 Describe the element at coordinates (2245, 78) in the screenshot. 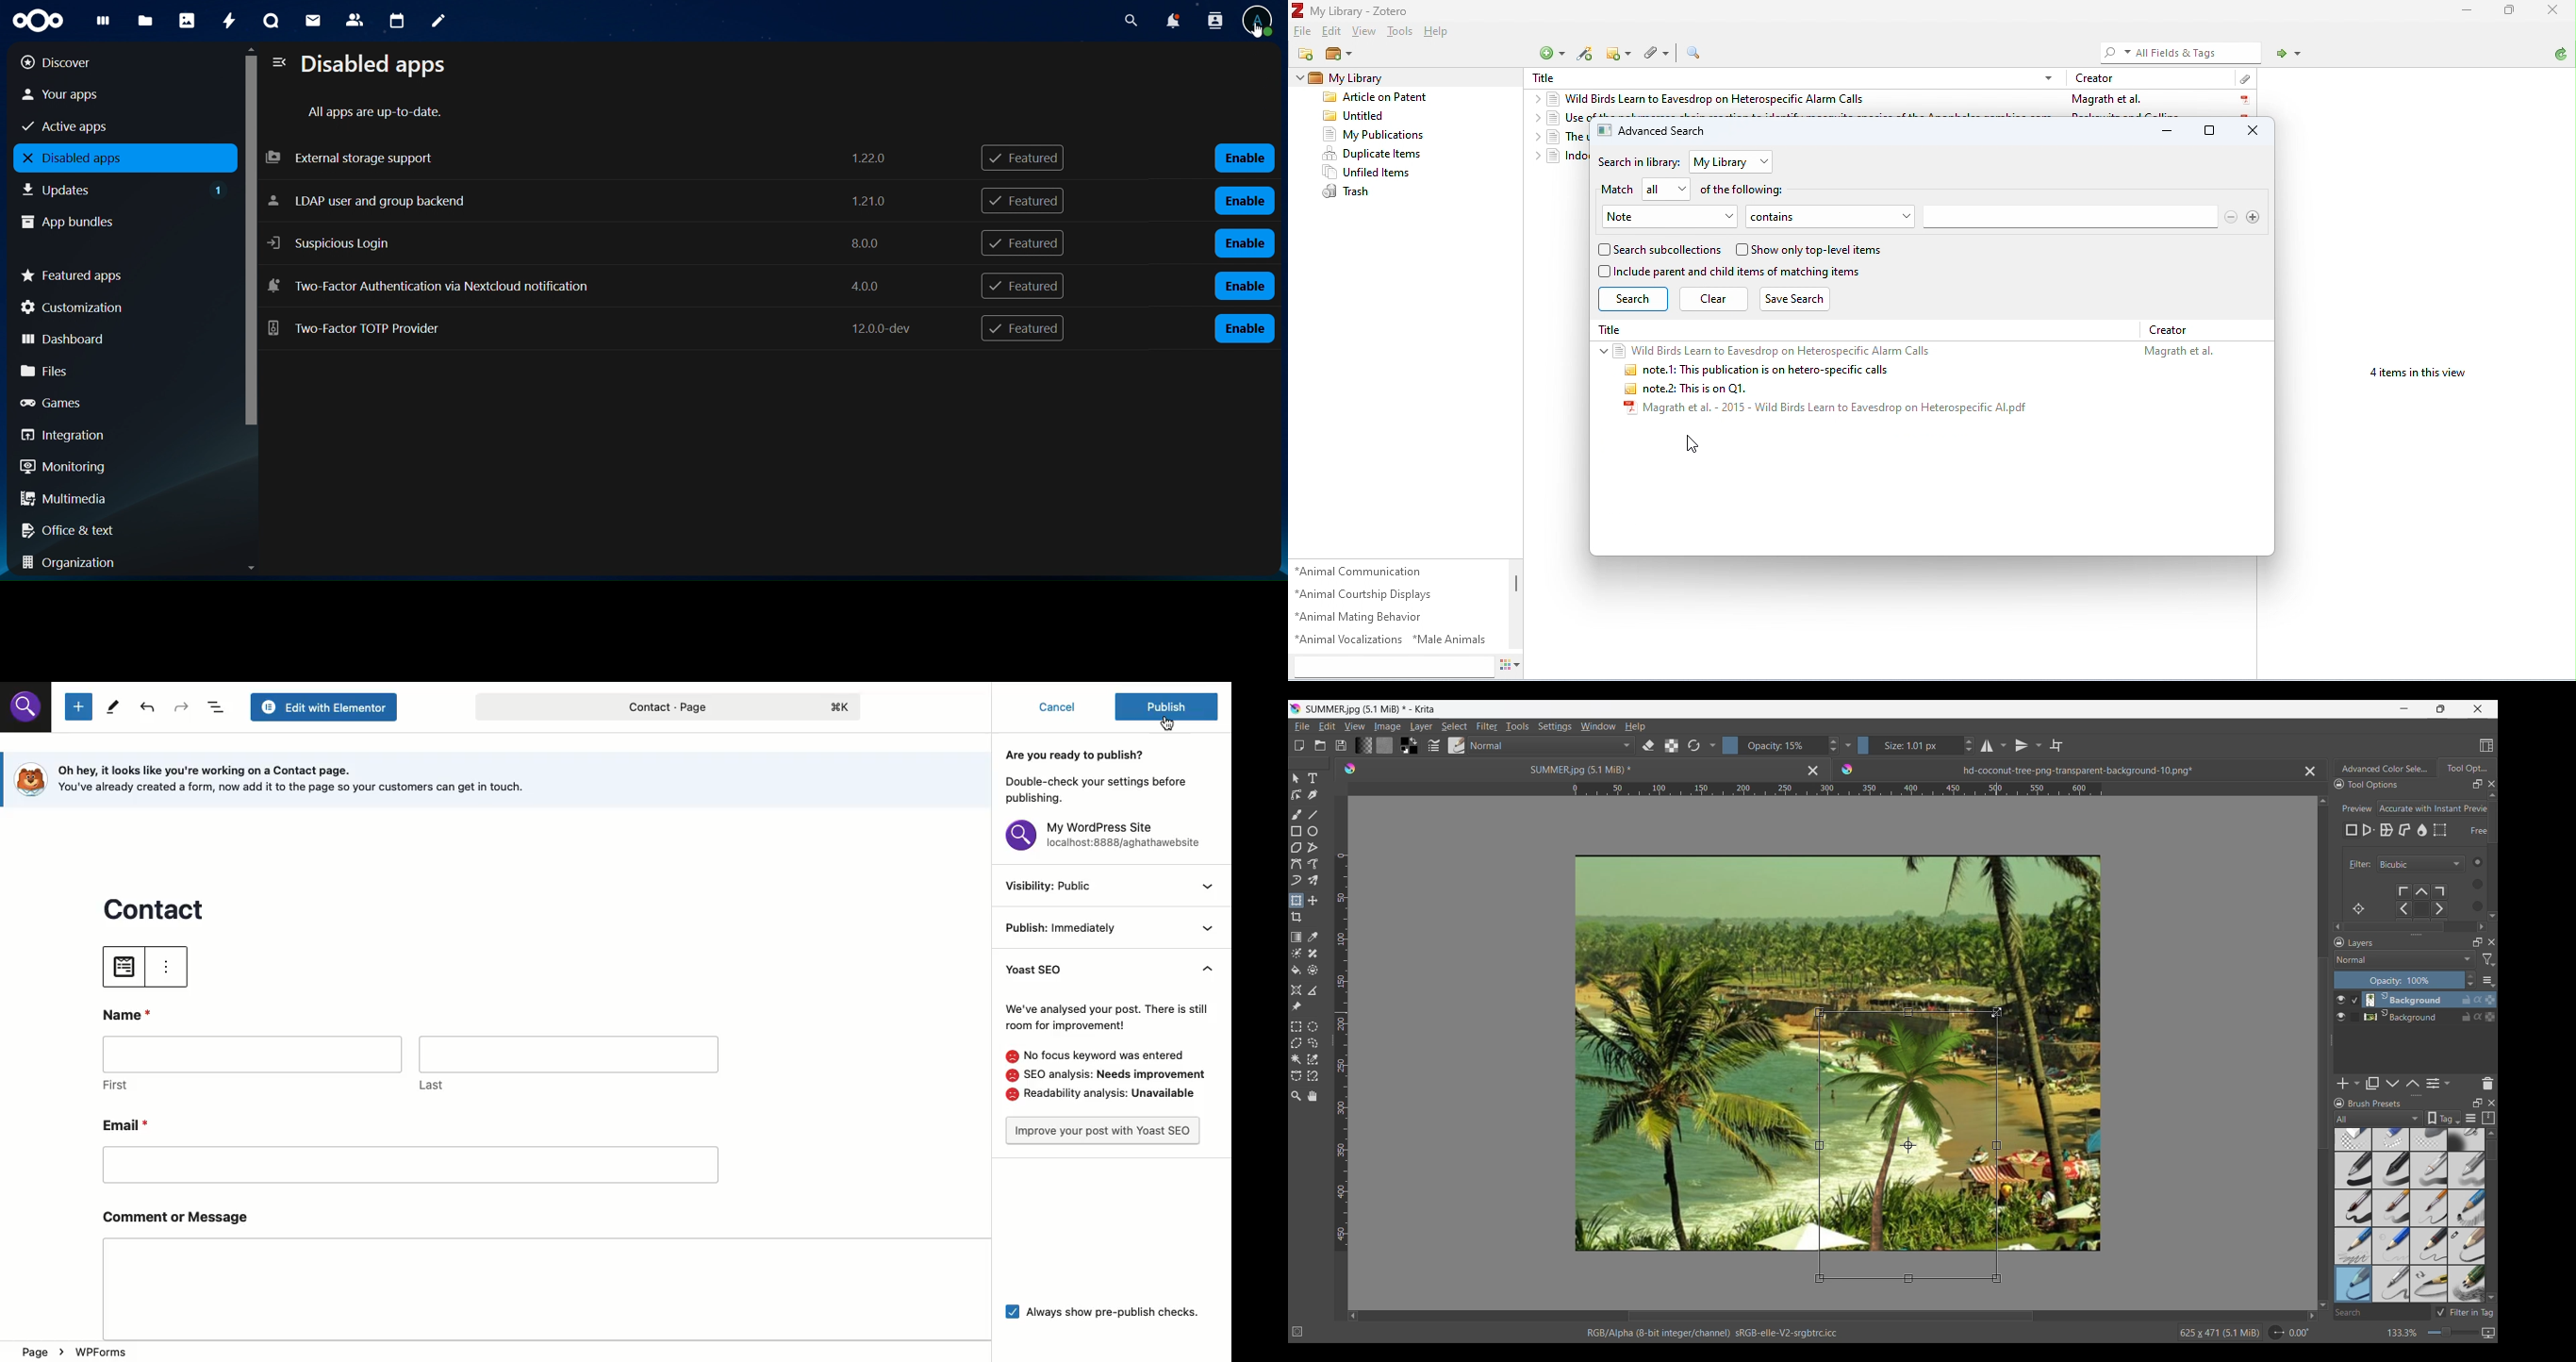

I see `attachment` at that location.